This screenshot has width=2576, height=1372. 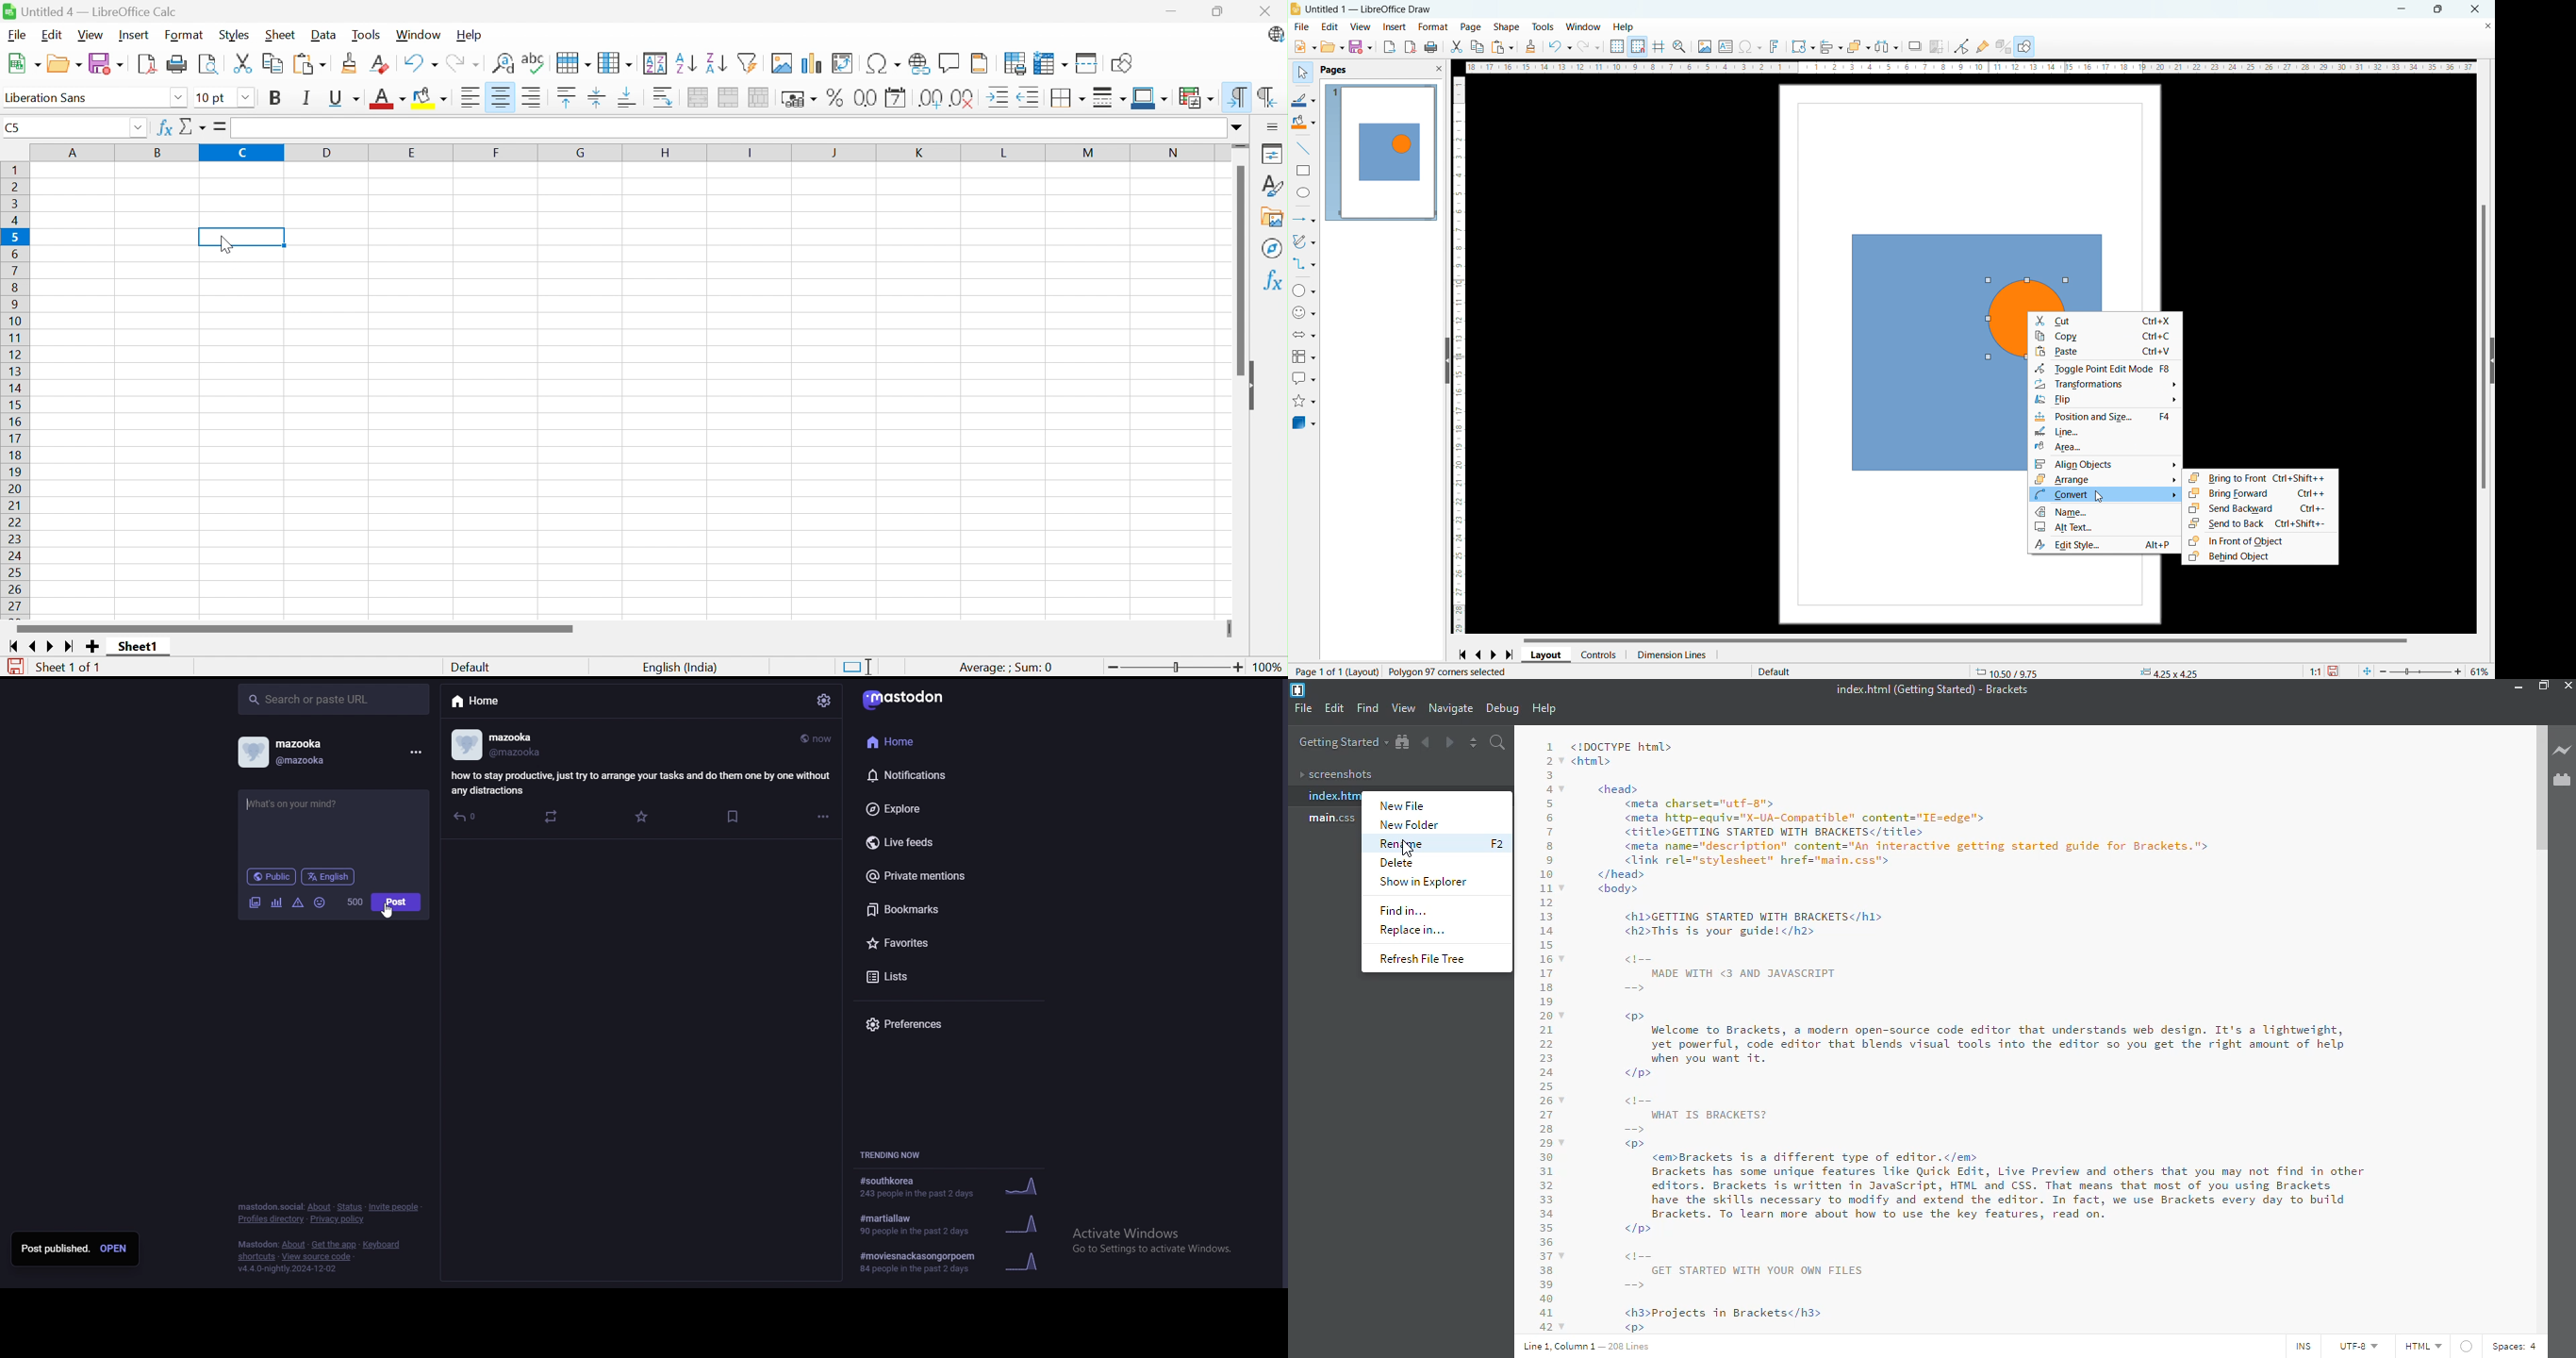 What do you see at coordinates (434, 99) in the screenshot?
I see `Background Color` at bounding box center [434, 99].